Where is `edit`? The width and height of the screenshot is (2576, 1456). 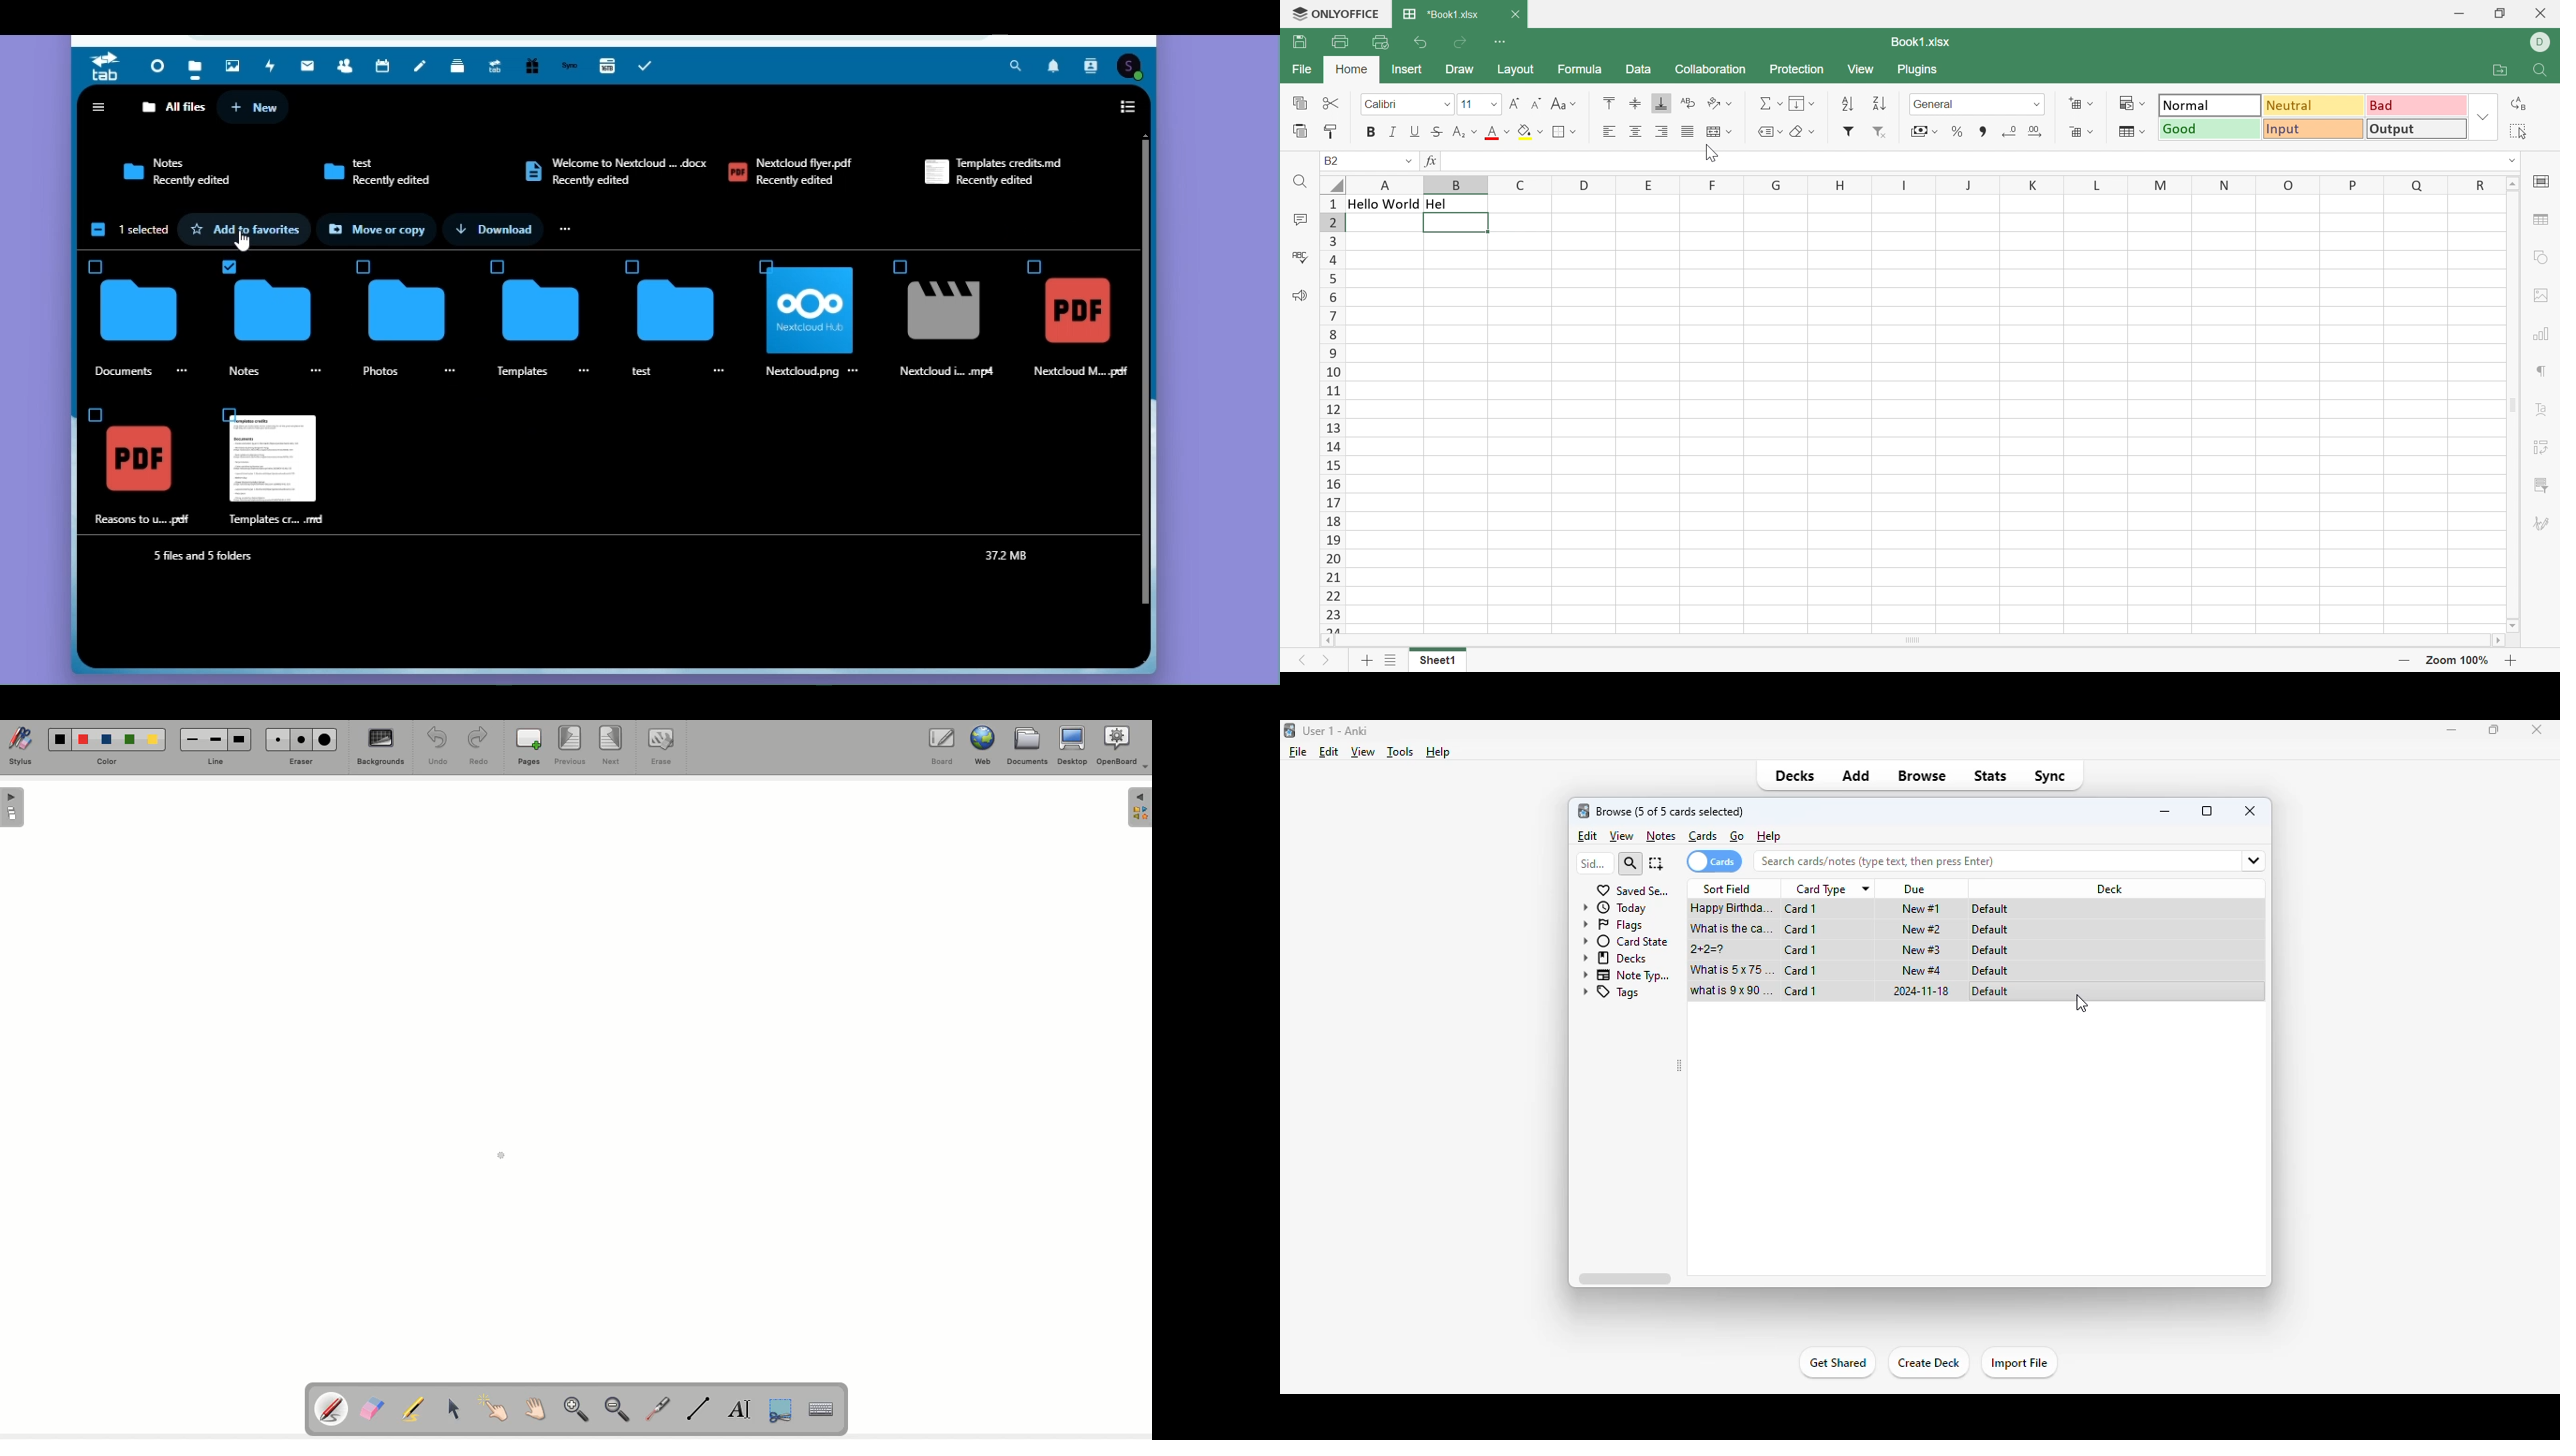
edit is located at coordinates (1589, 836).